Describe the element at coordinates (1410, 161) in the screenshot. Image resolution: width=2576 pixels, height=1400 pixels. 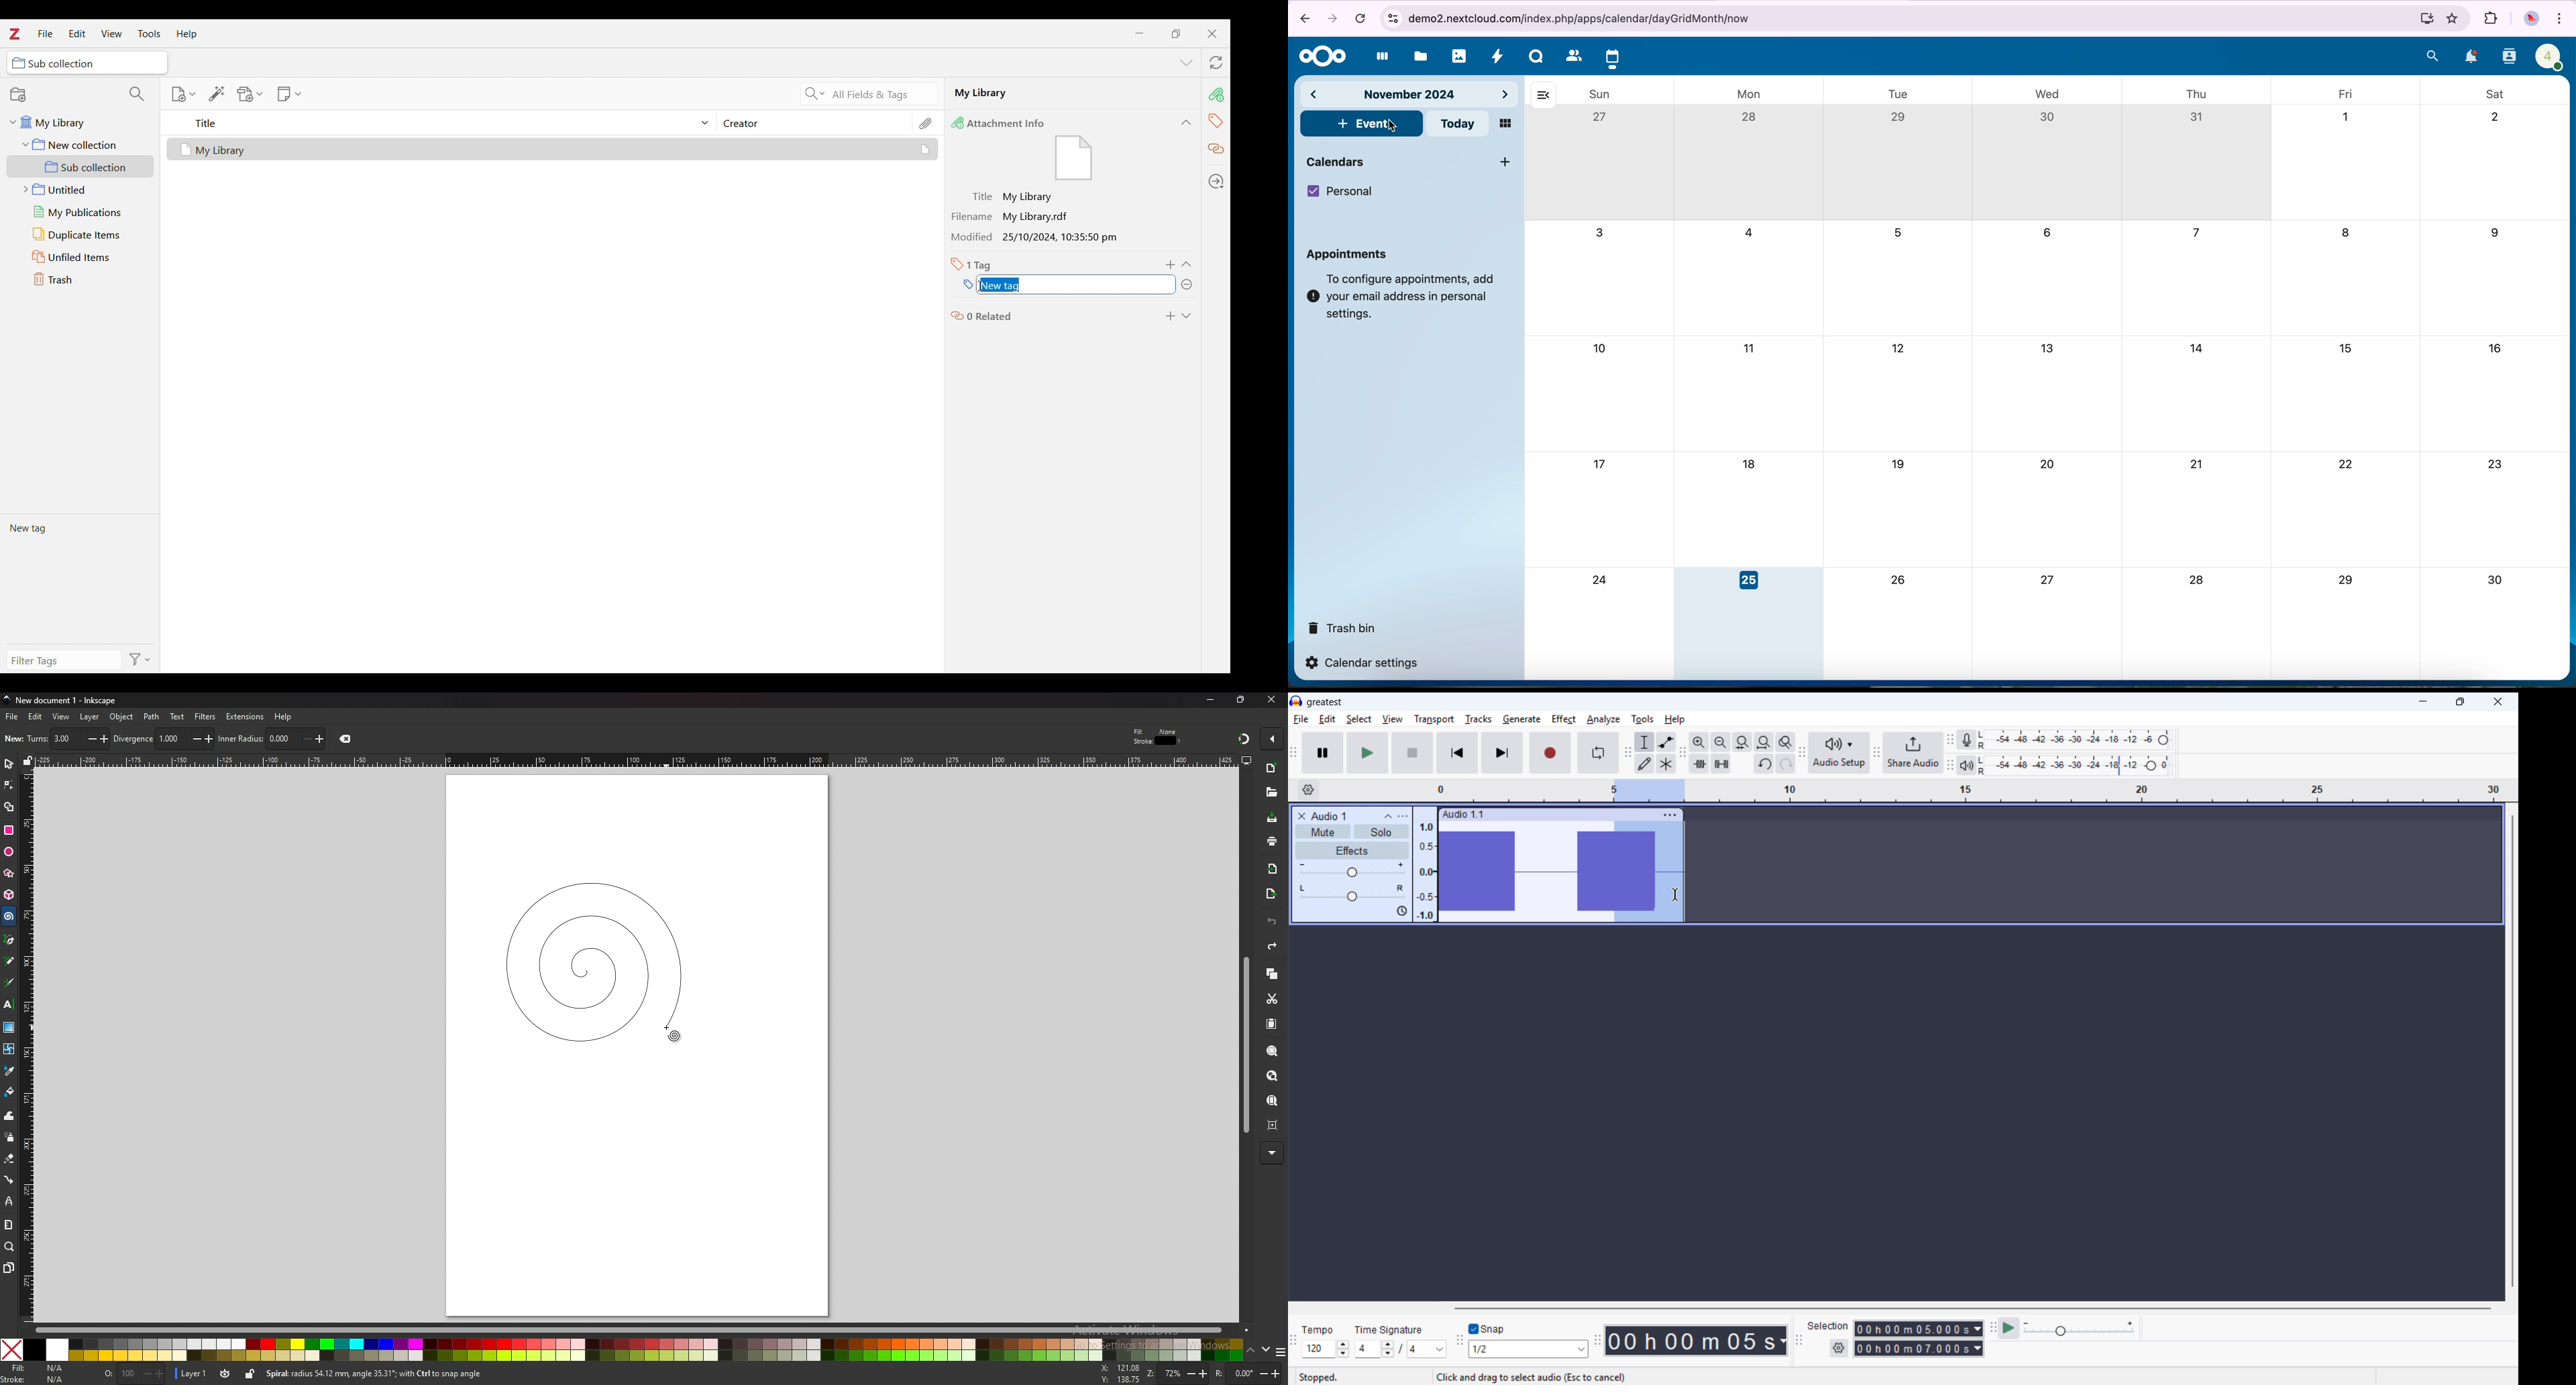
I see `calendars` at that location.